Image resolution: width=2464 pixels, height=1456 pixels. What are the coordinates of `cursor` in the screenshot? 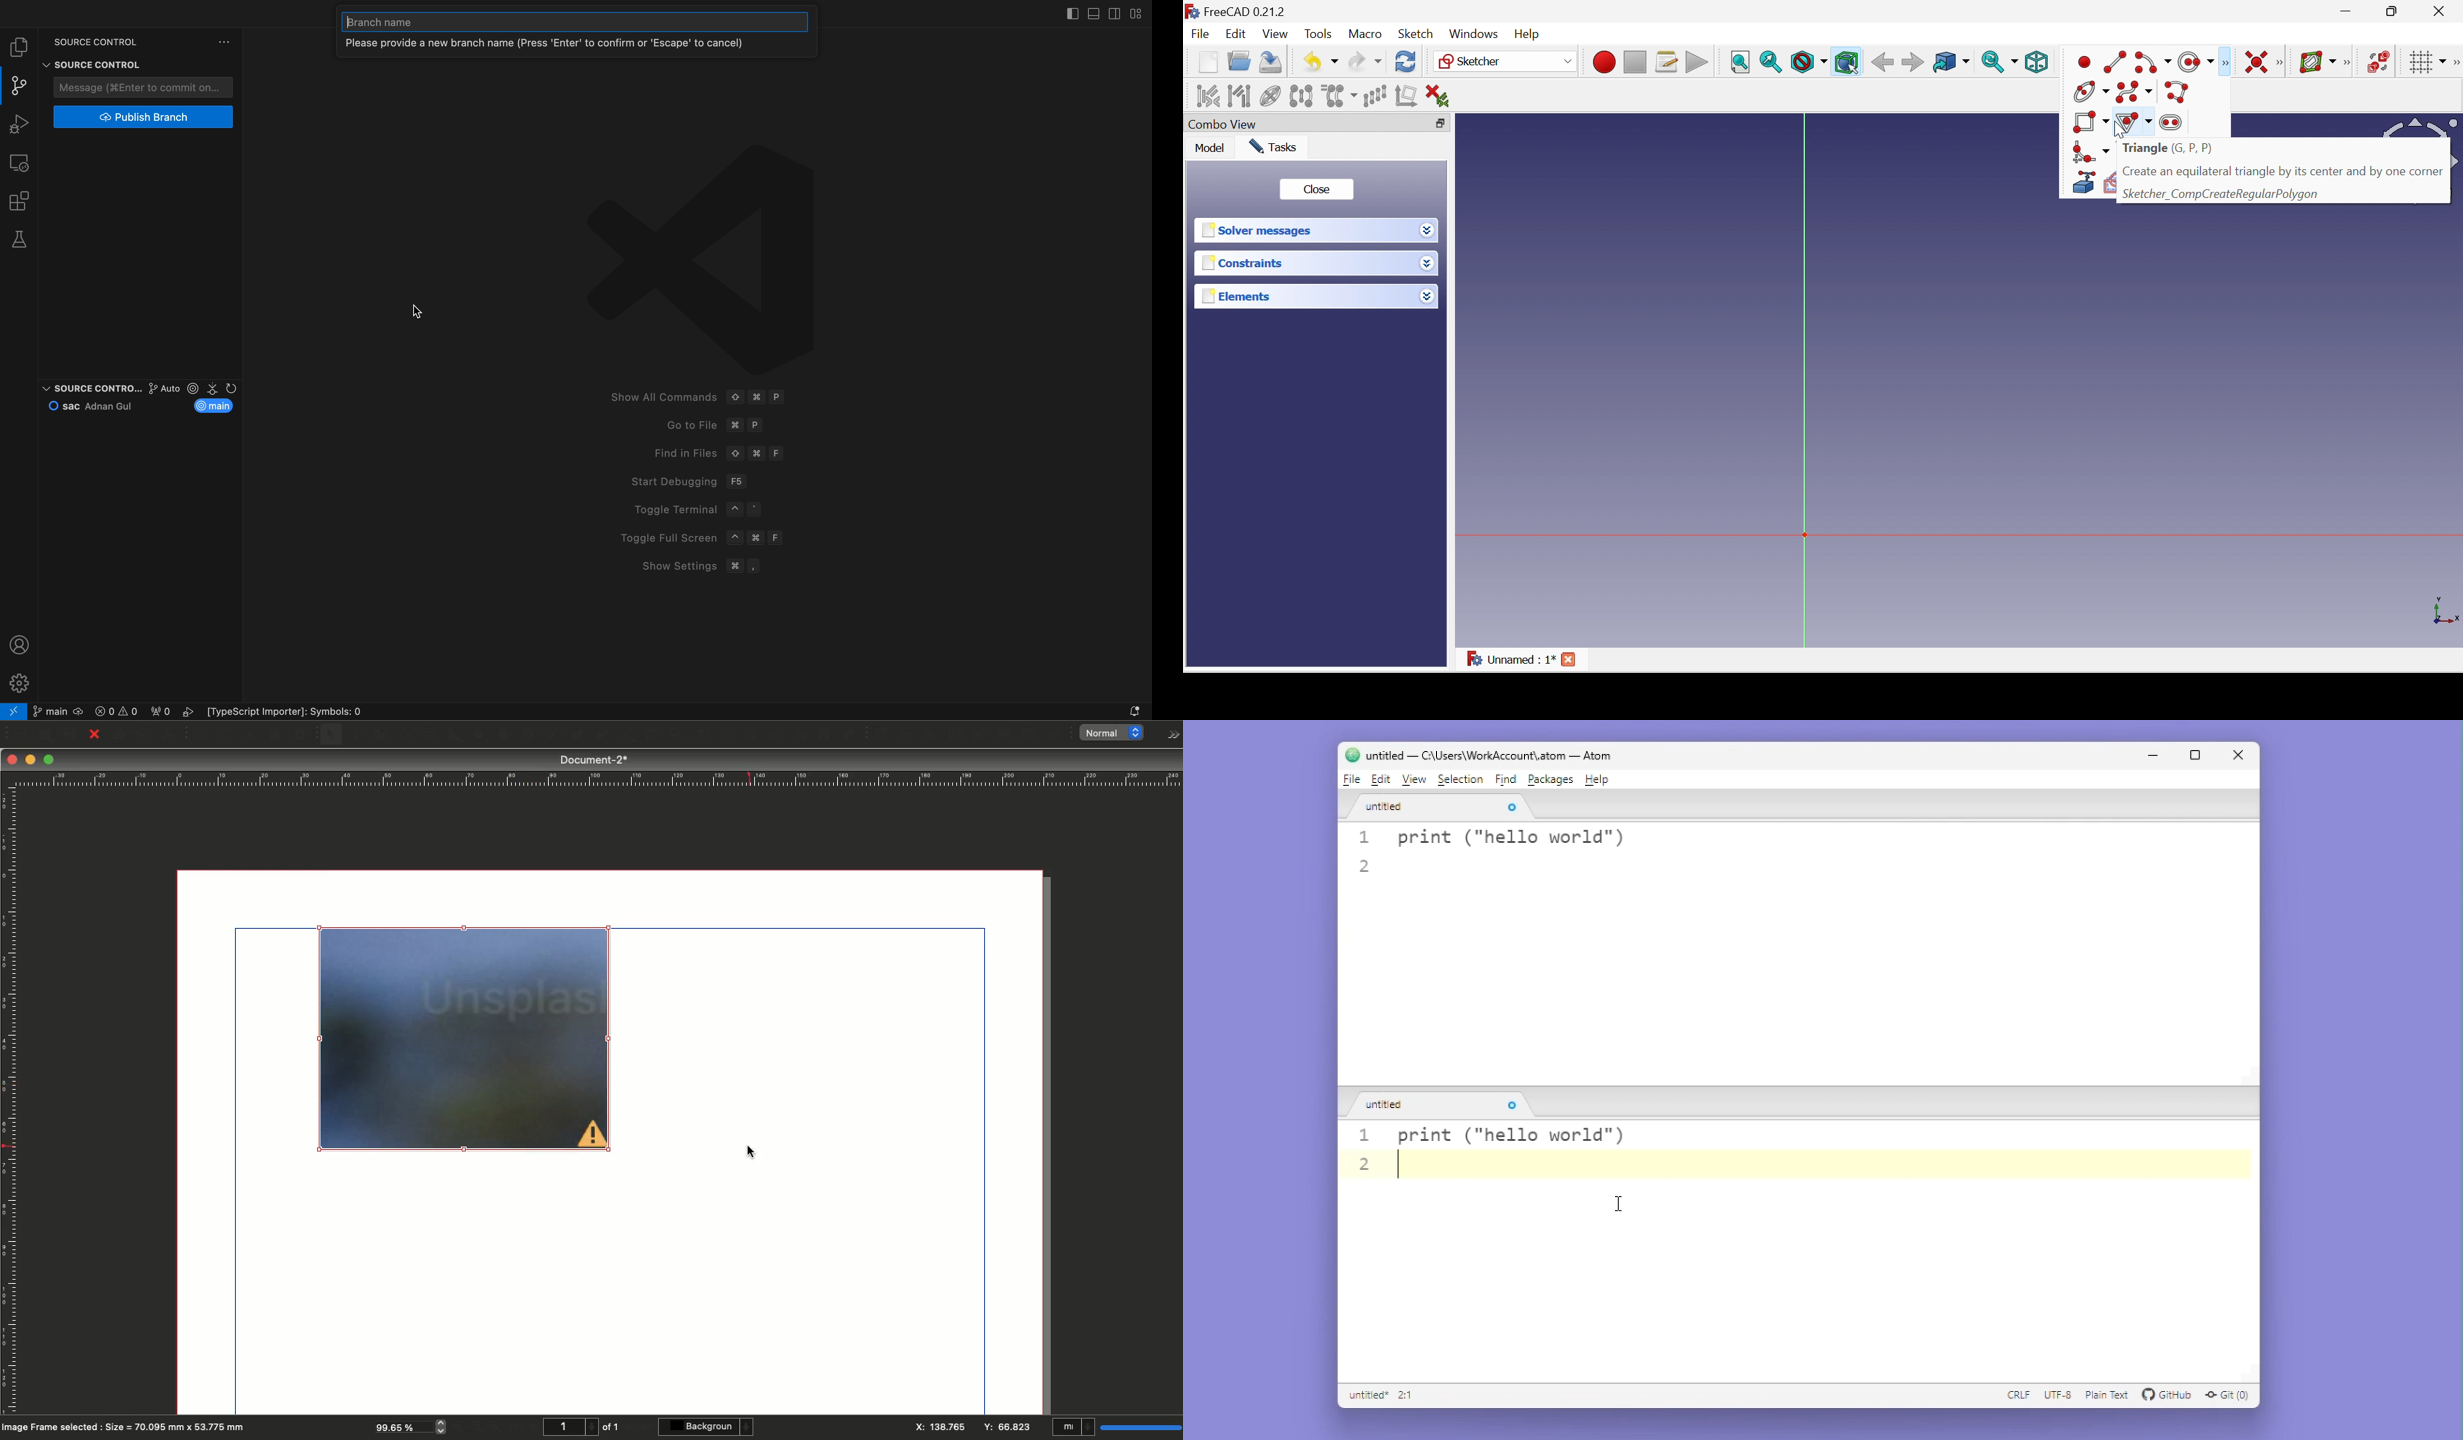 It's located at (416, 313).